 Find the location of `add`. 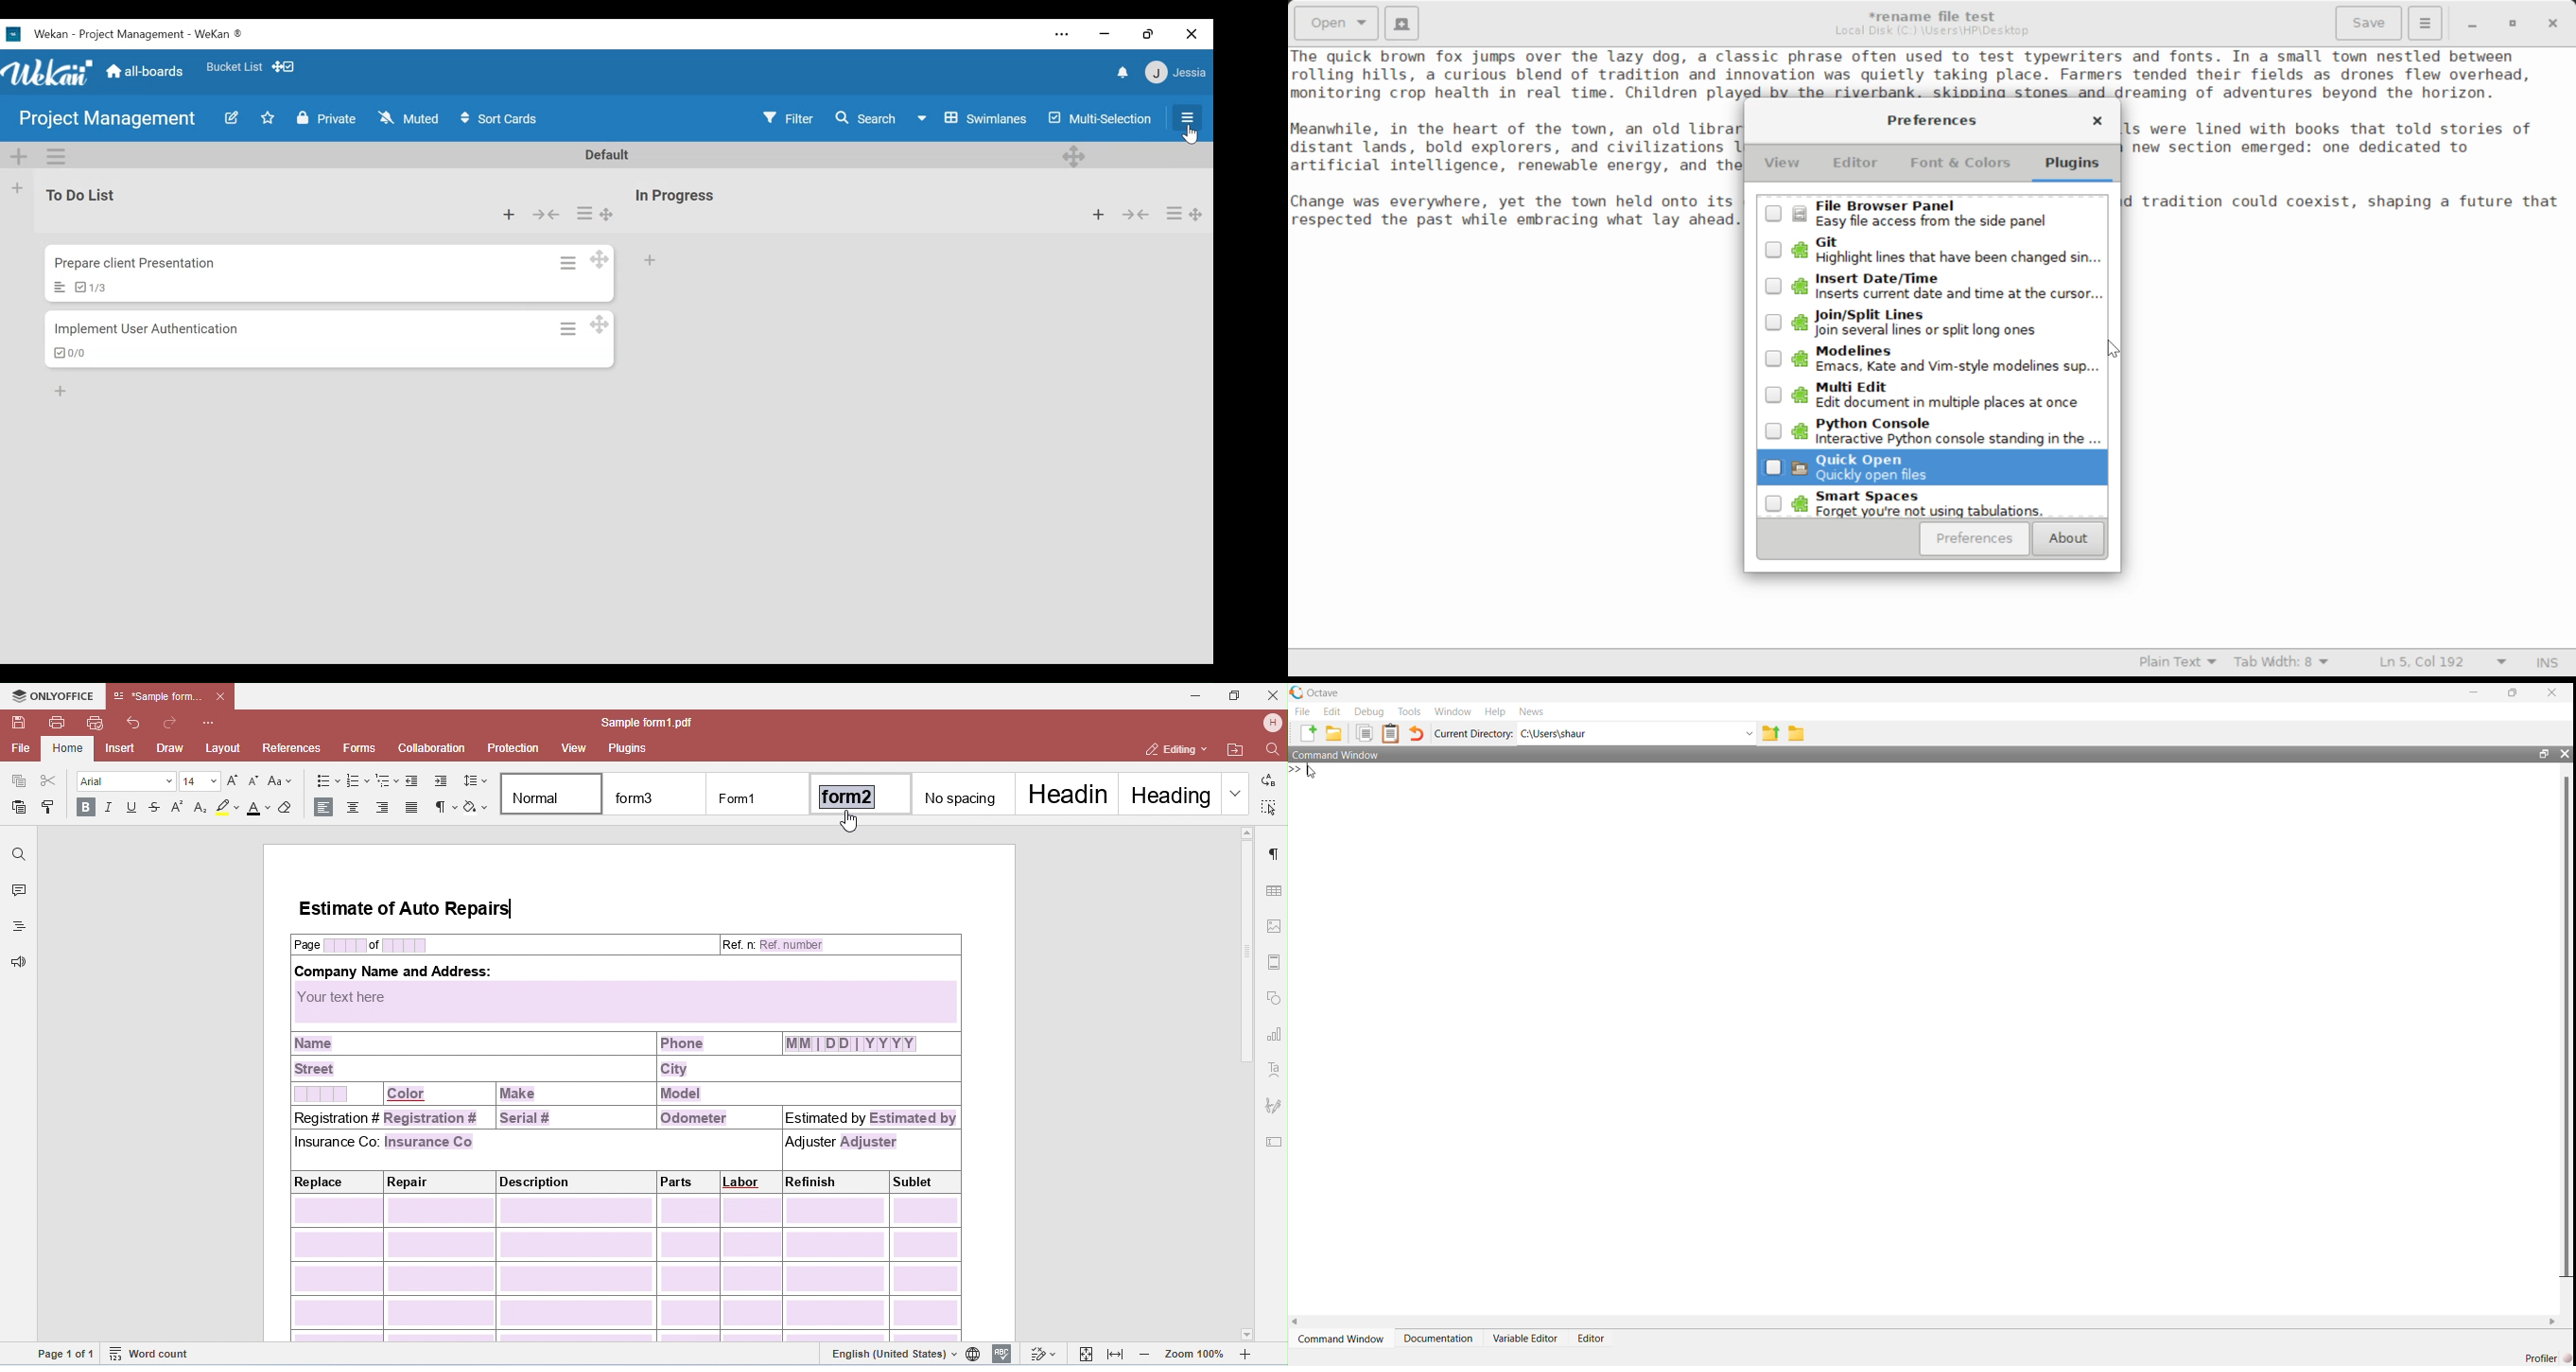

add is located at coordinates (67, 389).